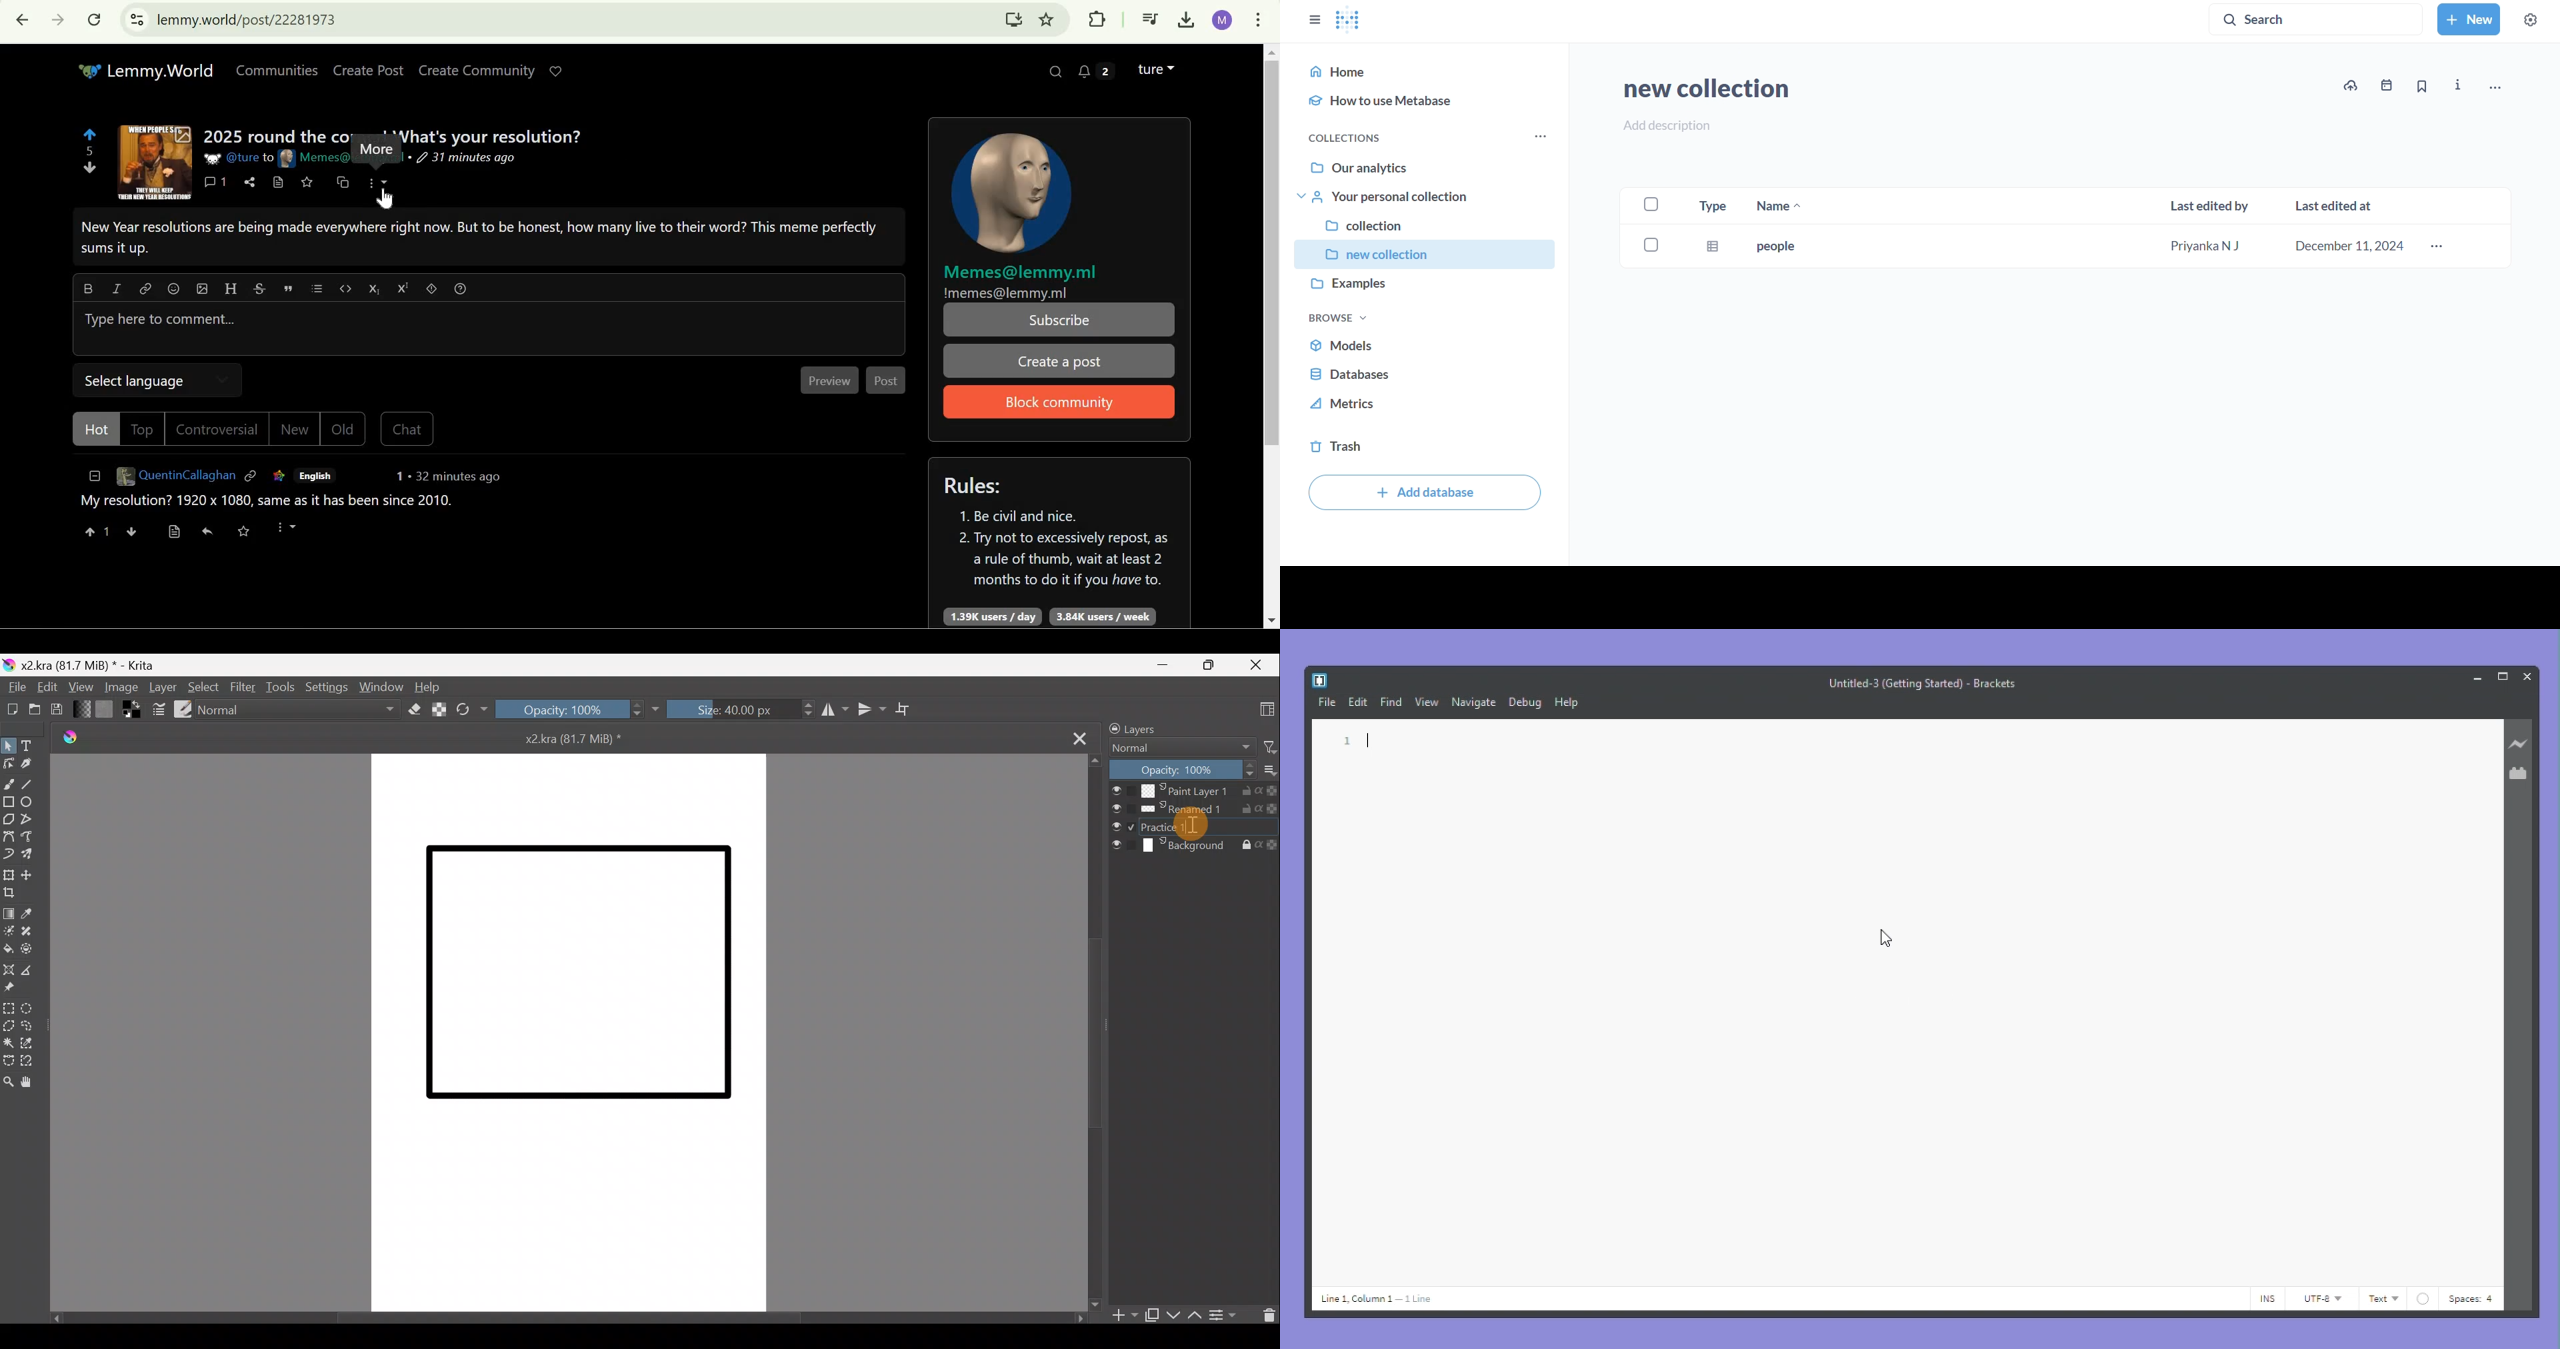 The image size is (2576, 1372). Describe the element at coordinates (82, 710) in the screenshot. I see `Fill gradients` at that location.